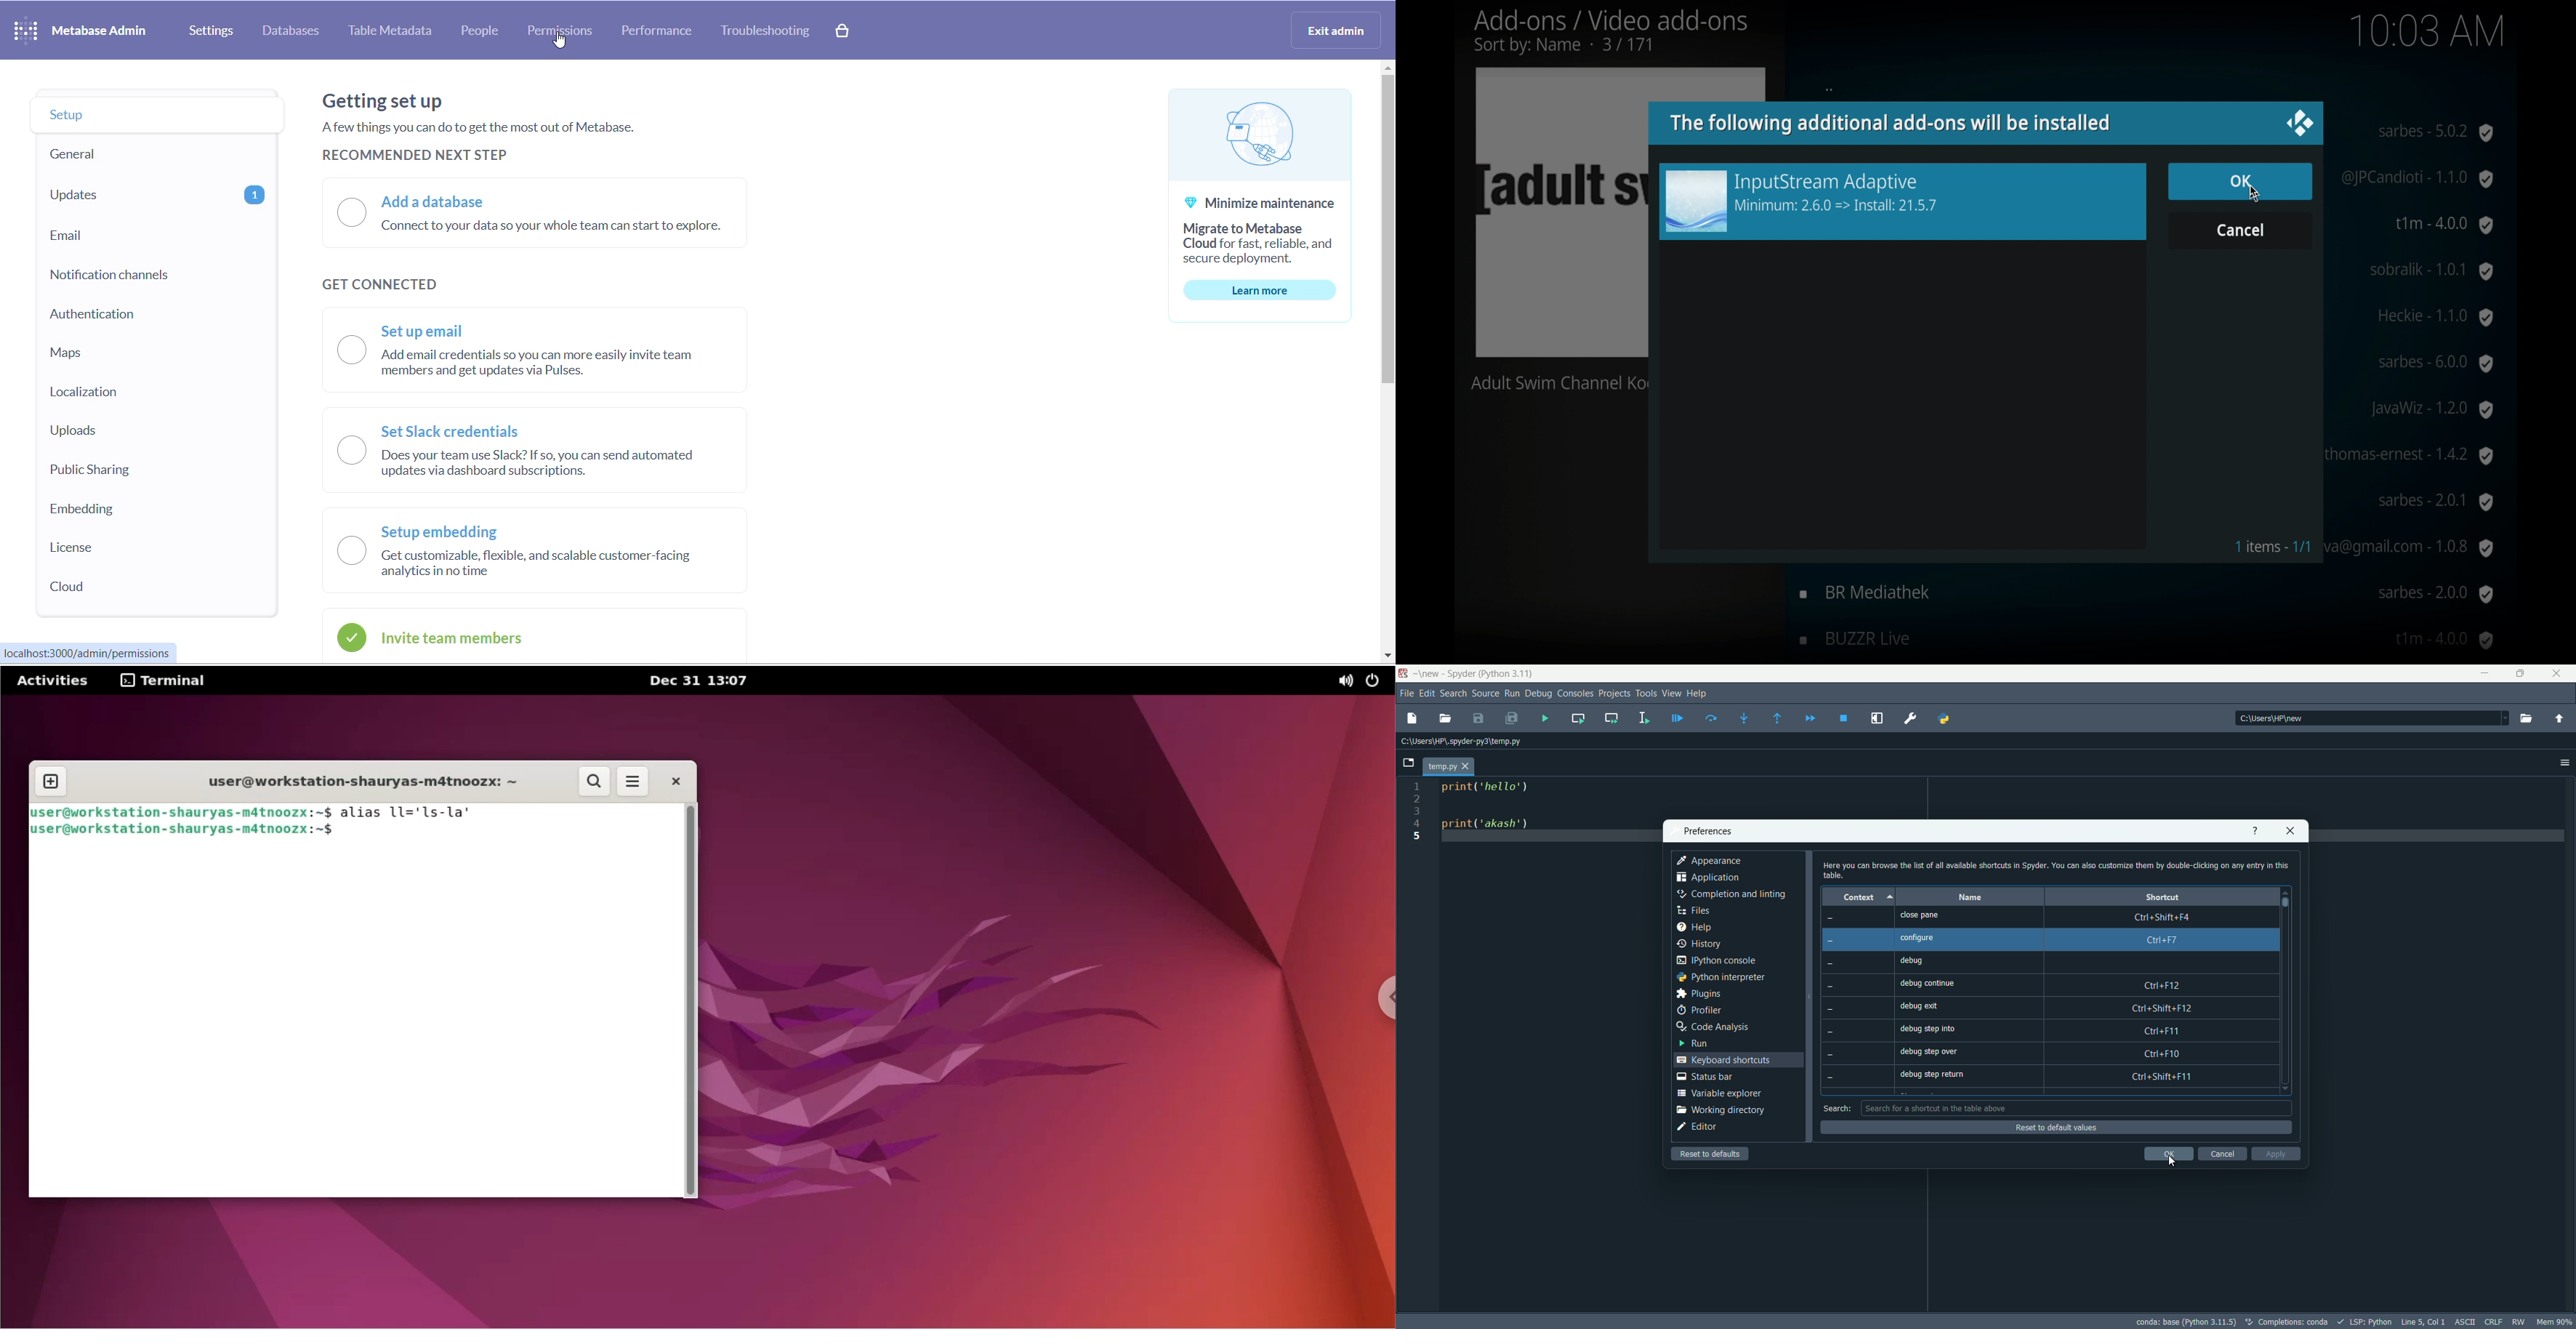 This screenshot has height=1344, width=2576. I want to click on Completions: conde, so click(2302, 1322).